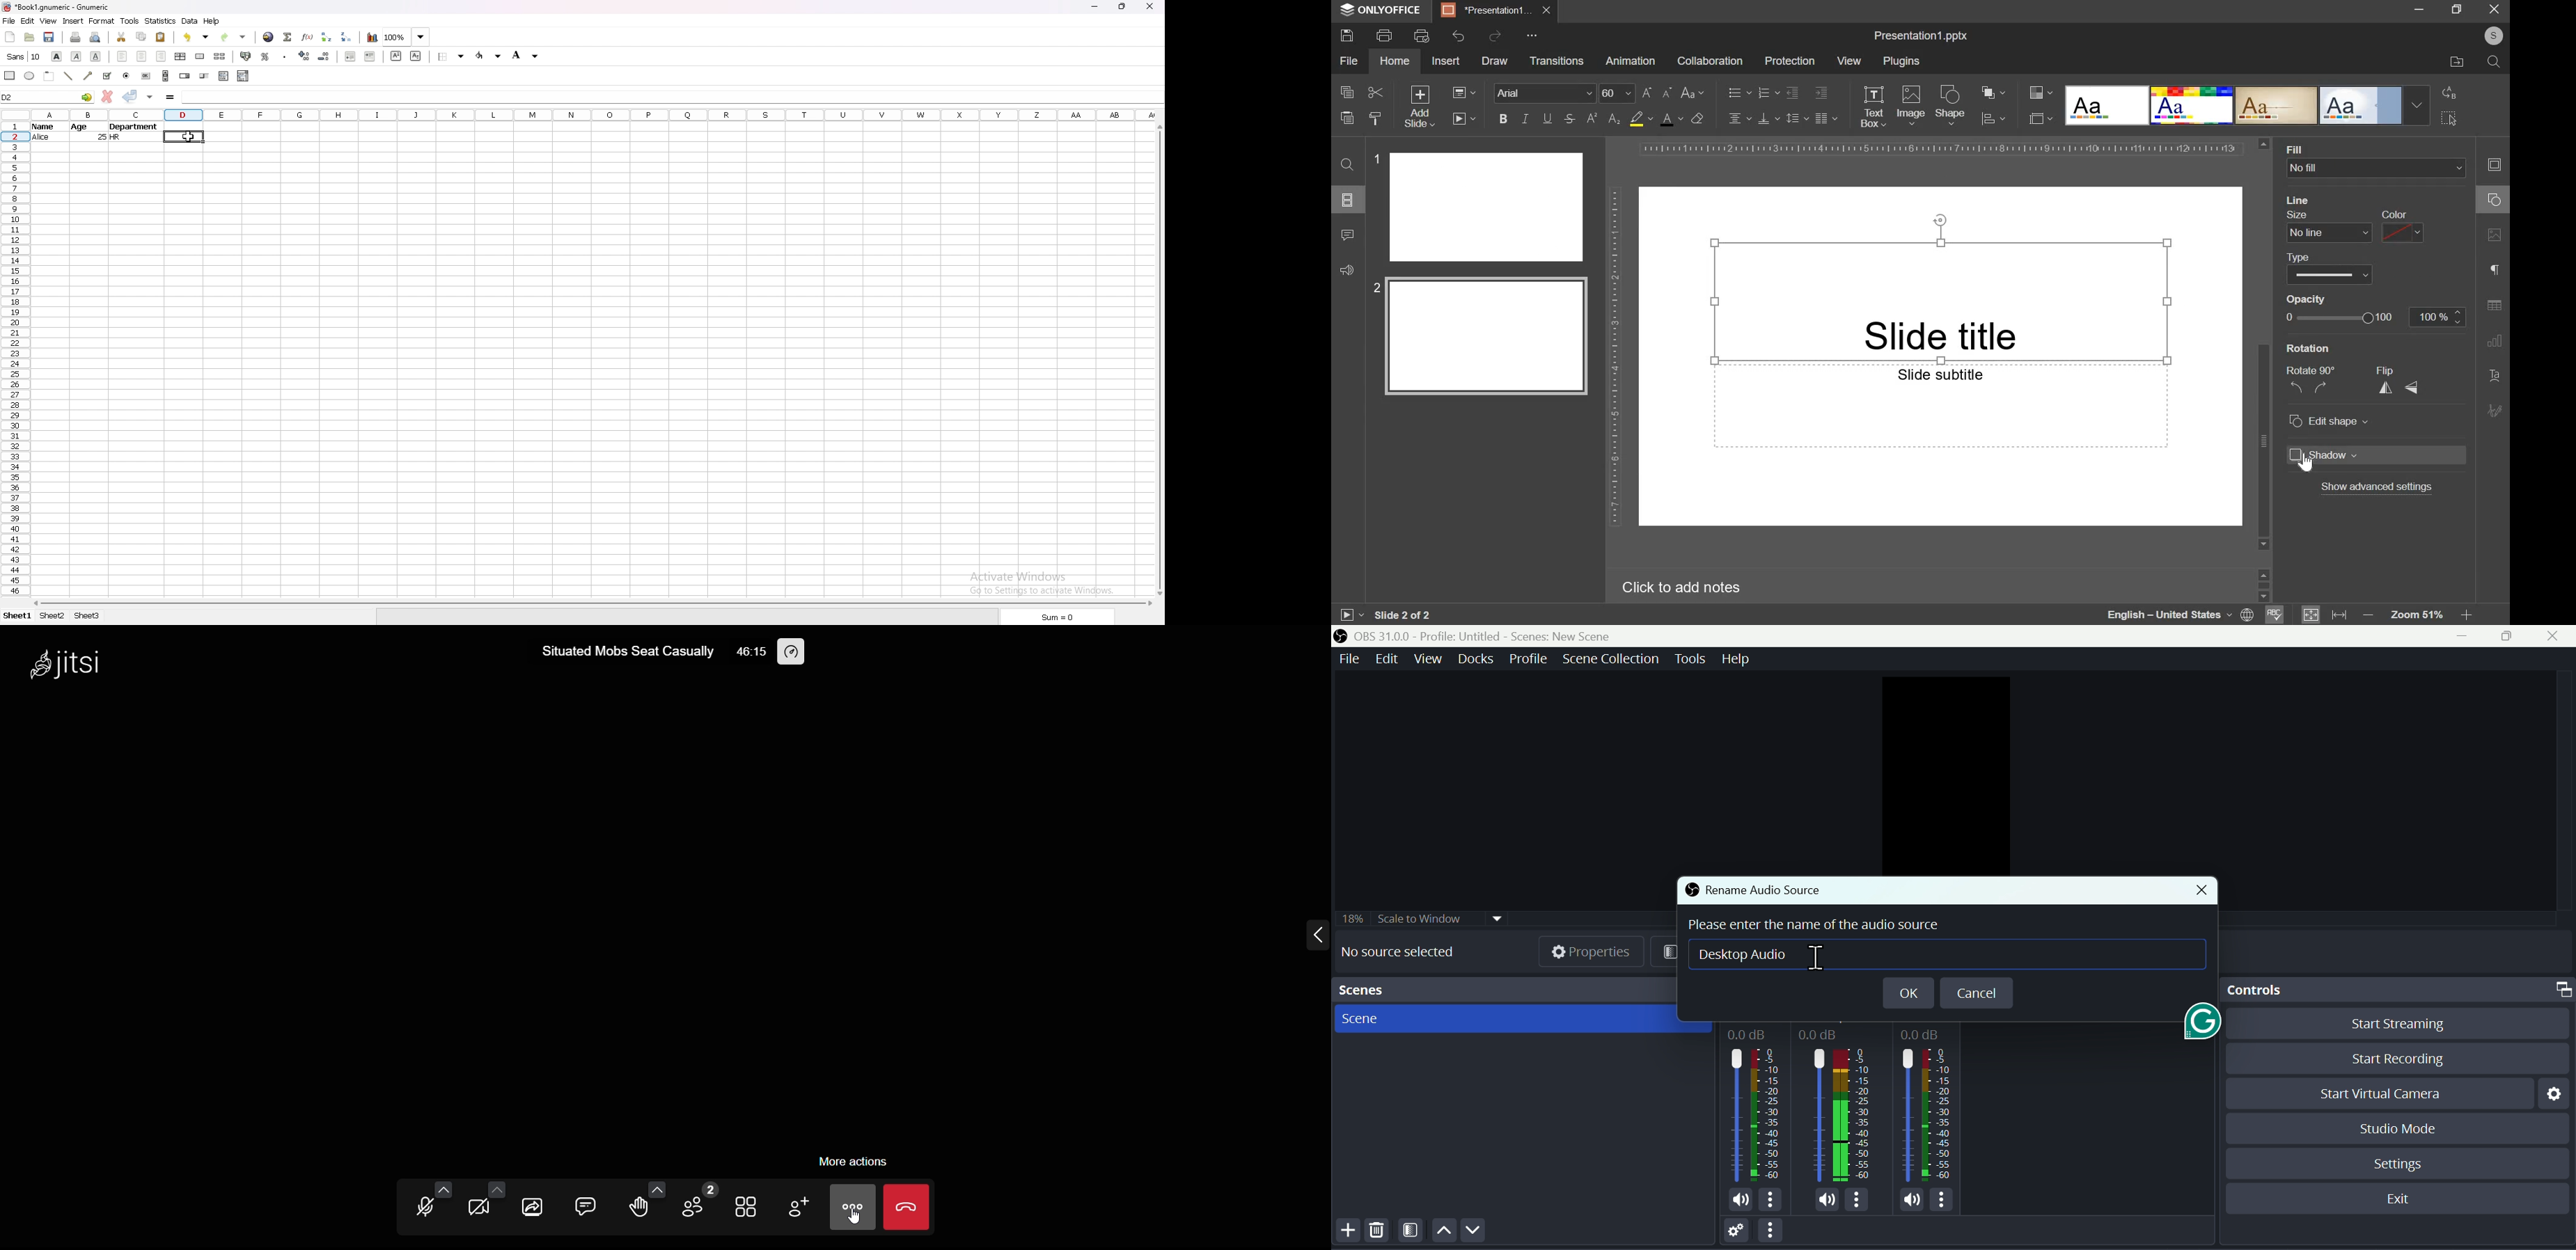  I want to click on rotate 90, so click(2312, 370).